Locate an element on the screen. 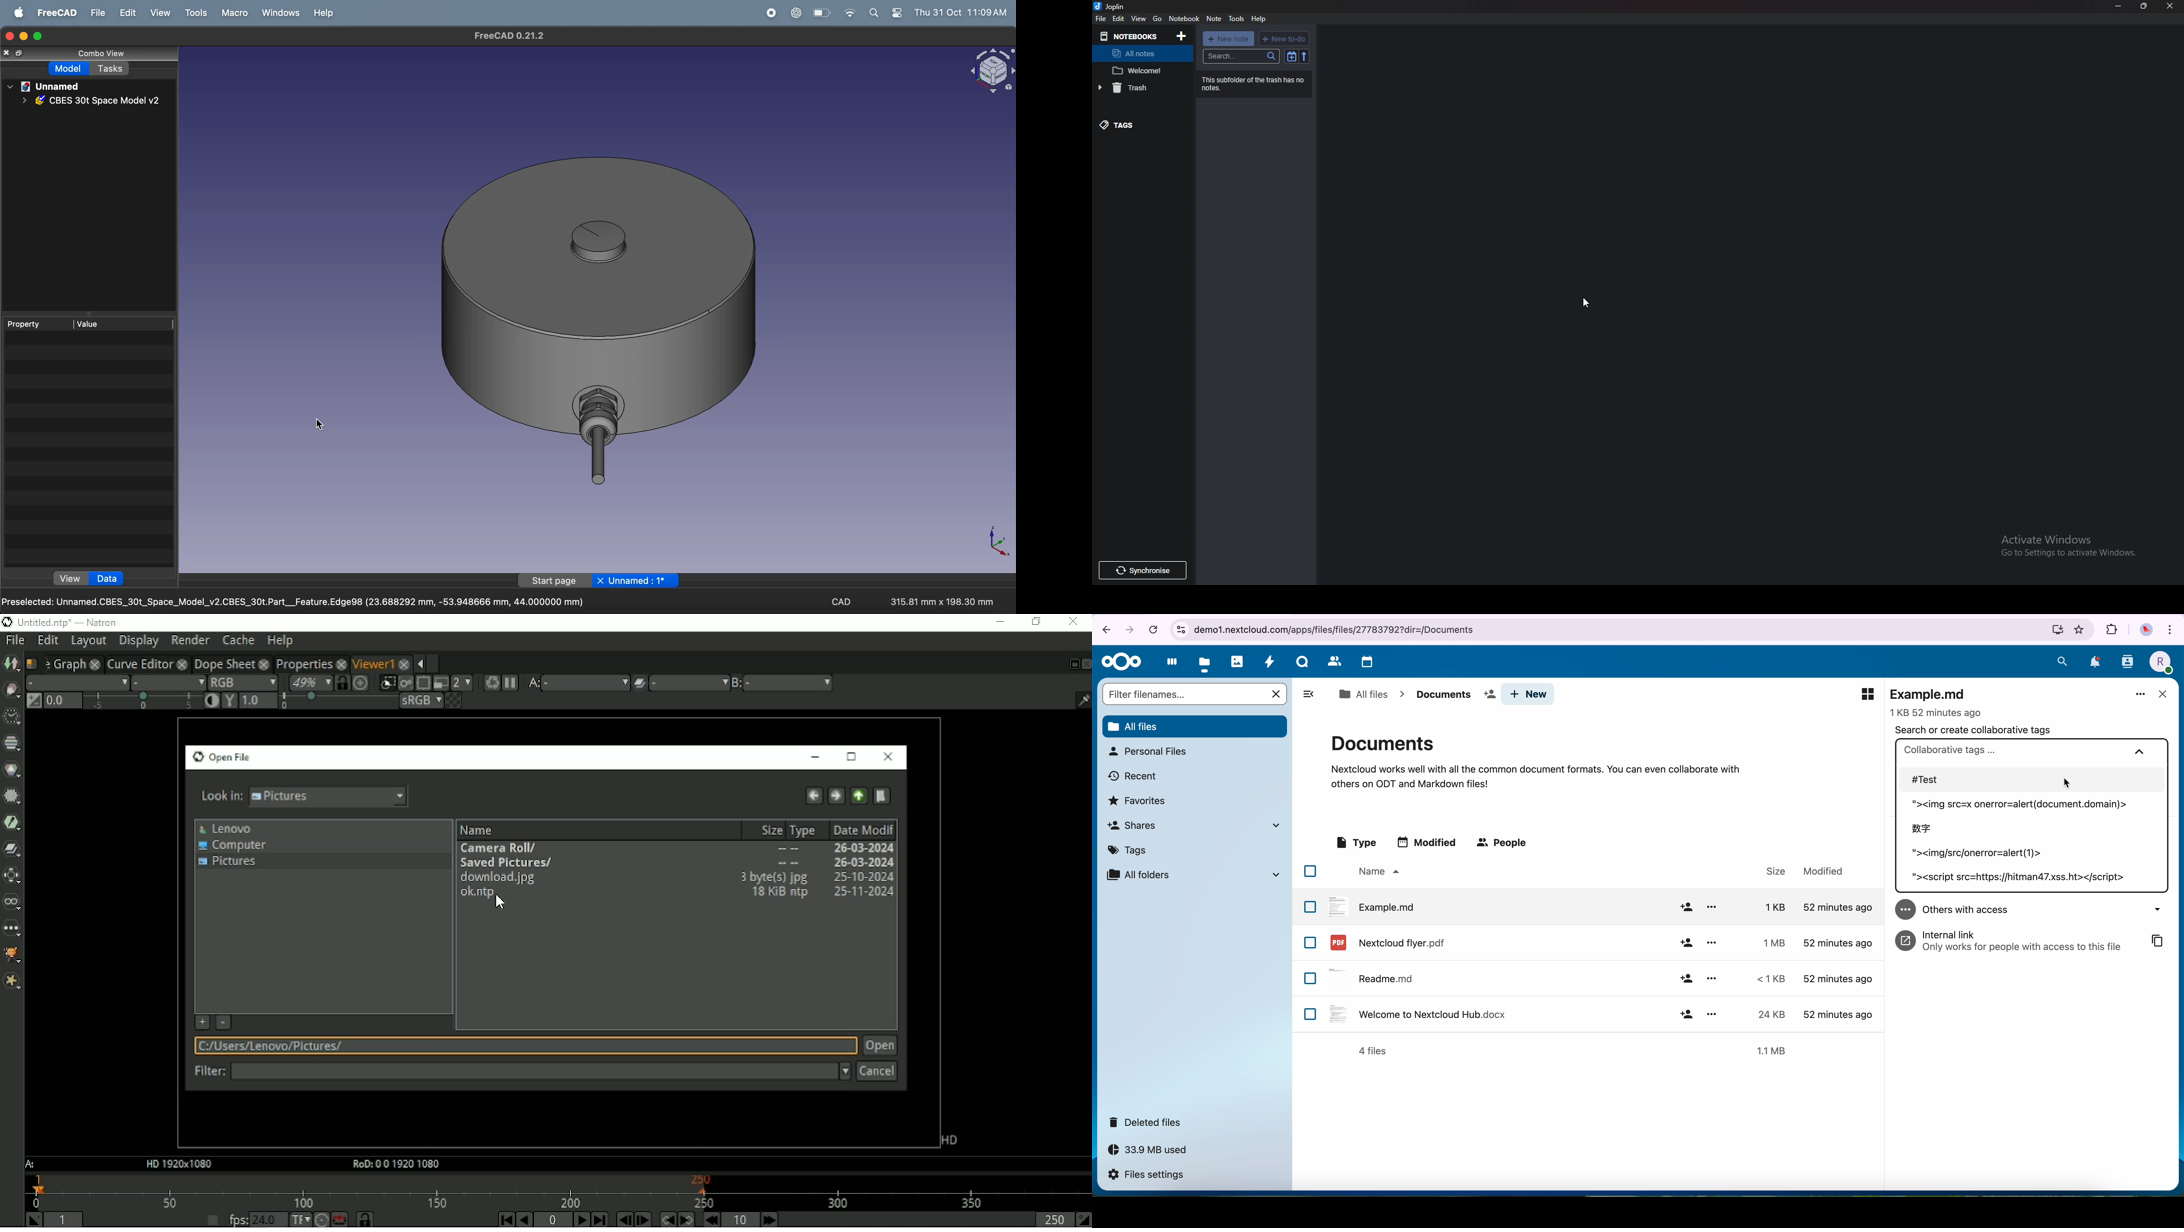  files settings is located at coordinates (1148, 1175).